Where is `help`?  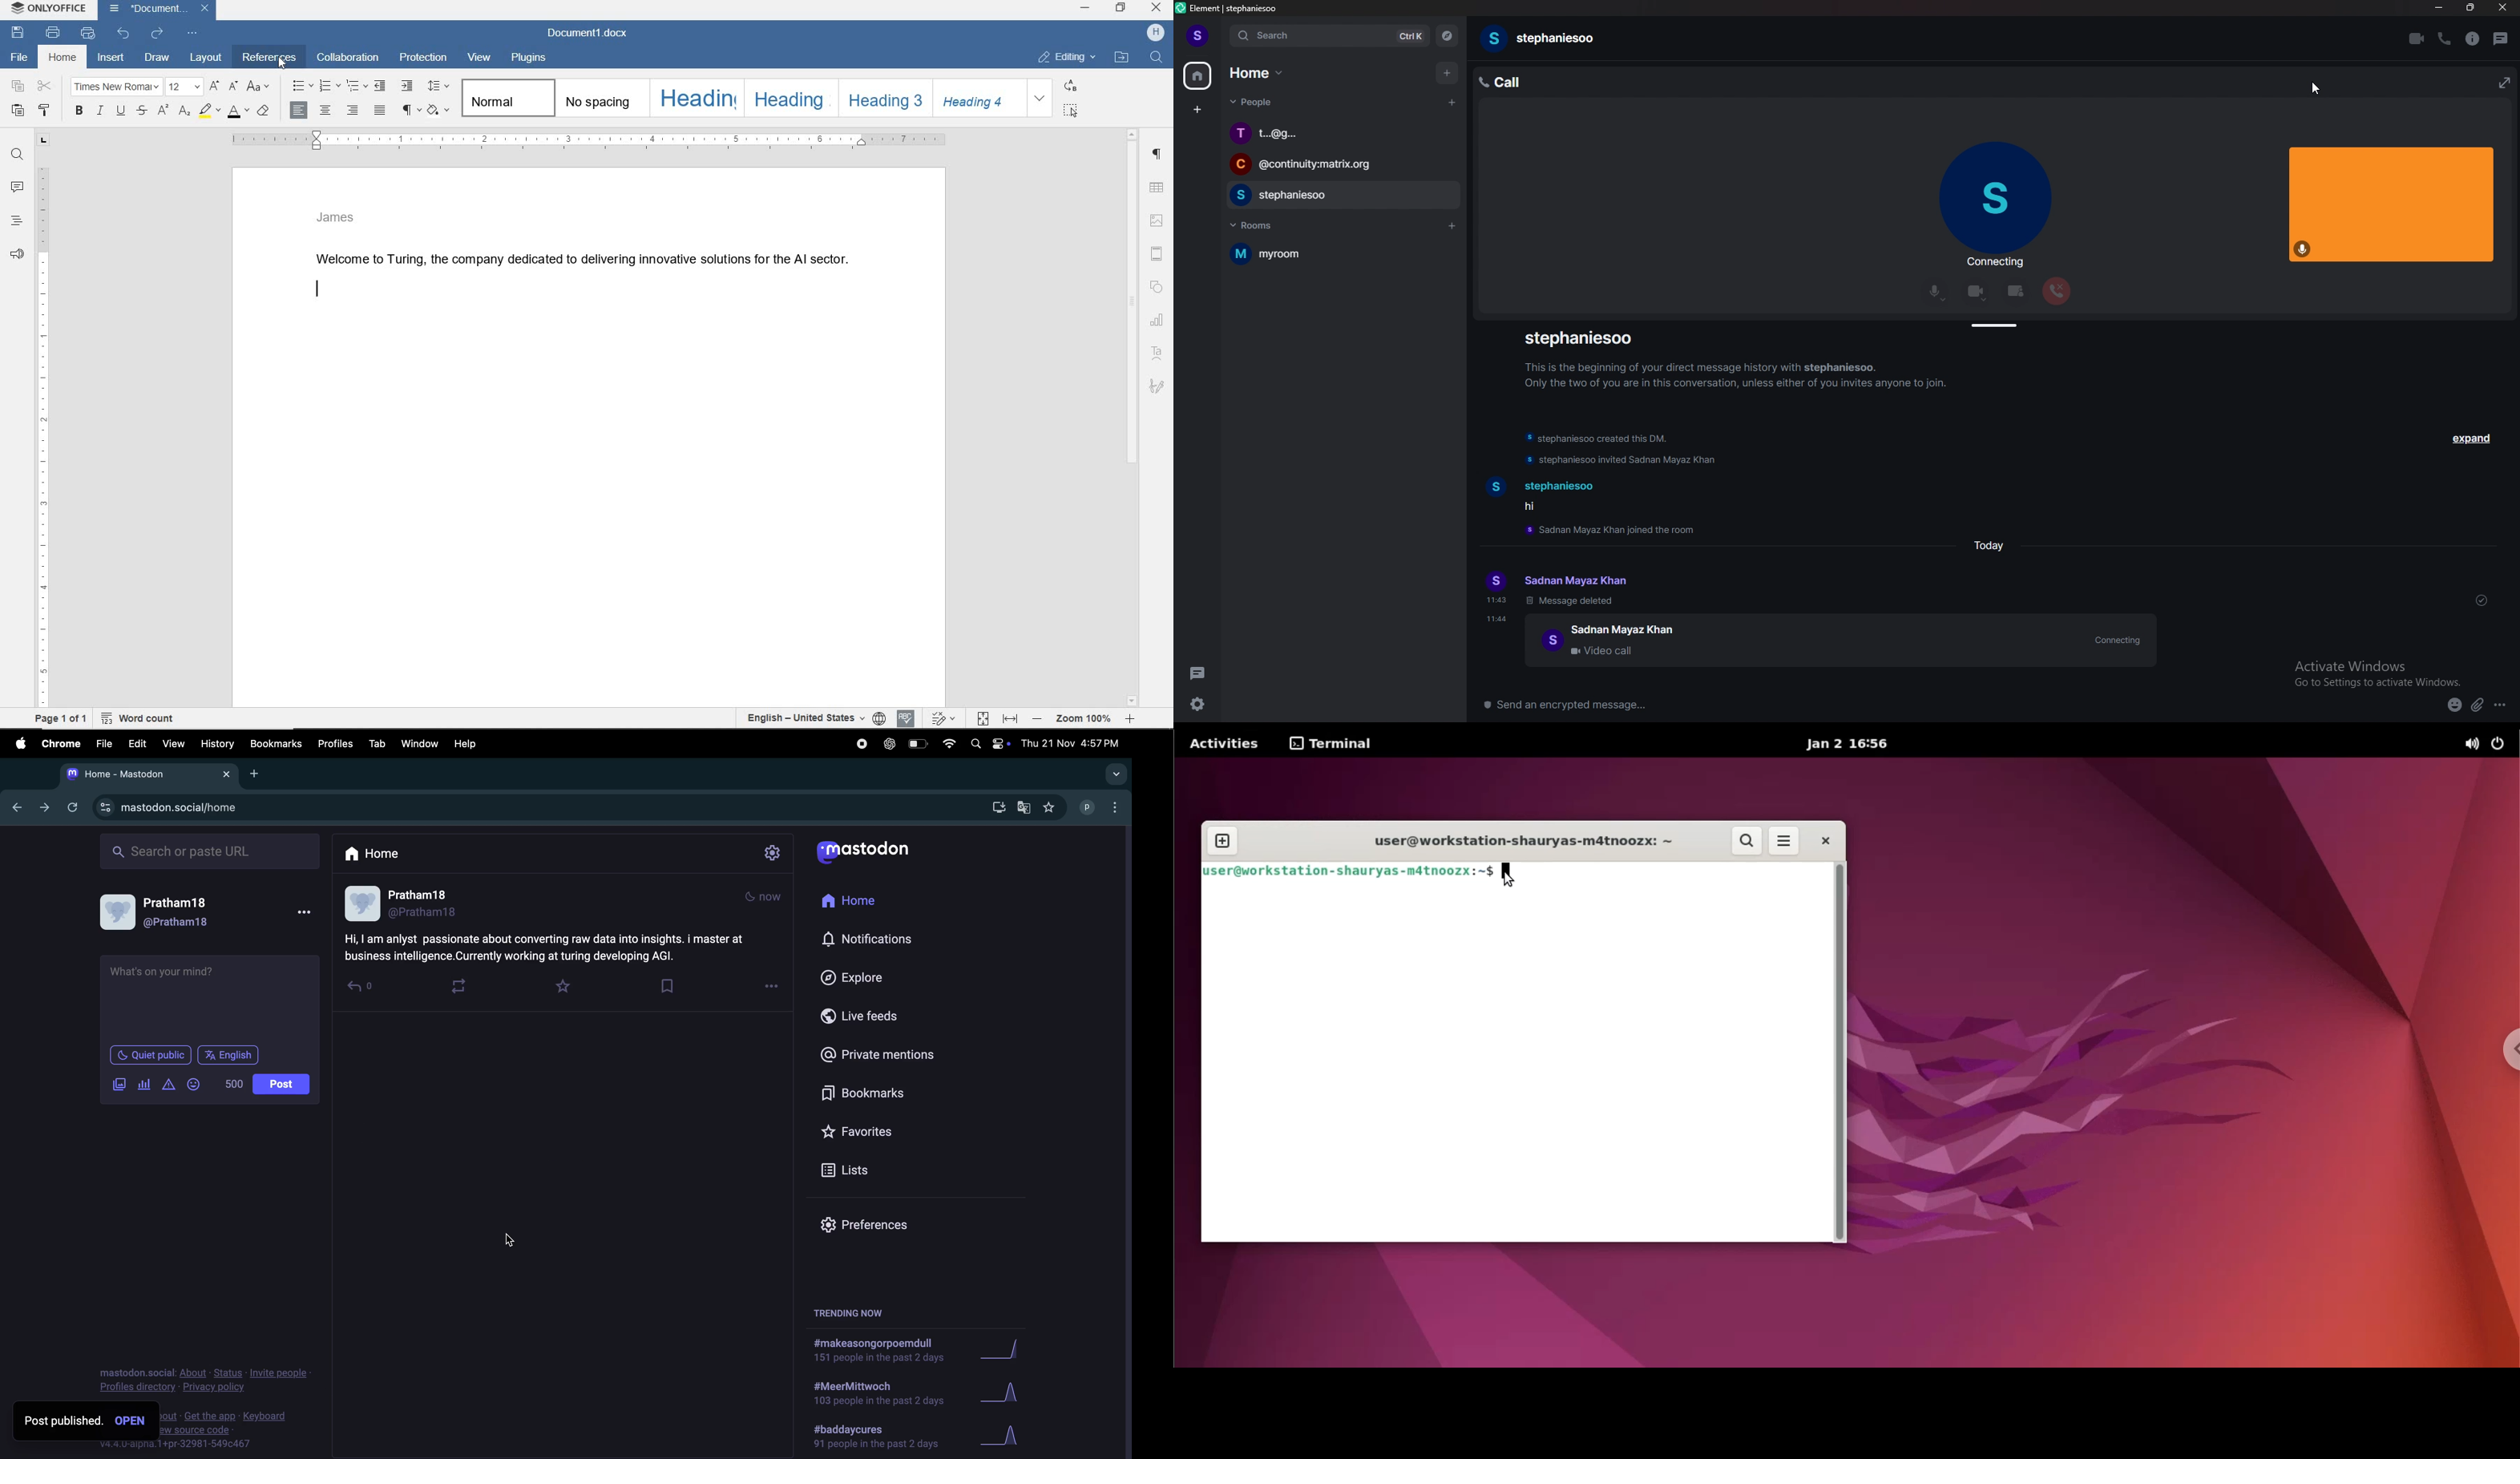 help is located at coordinates (467, 744).